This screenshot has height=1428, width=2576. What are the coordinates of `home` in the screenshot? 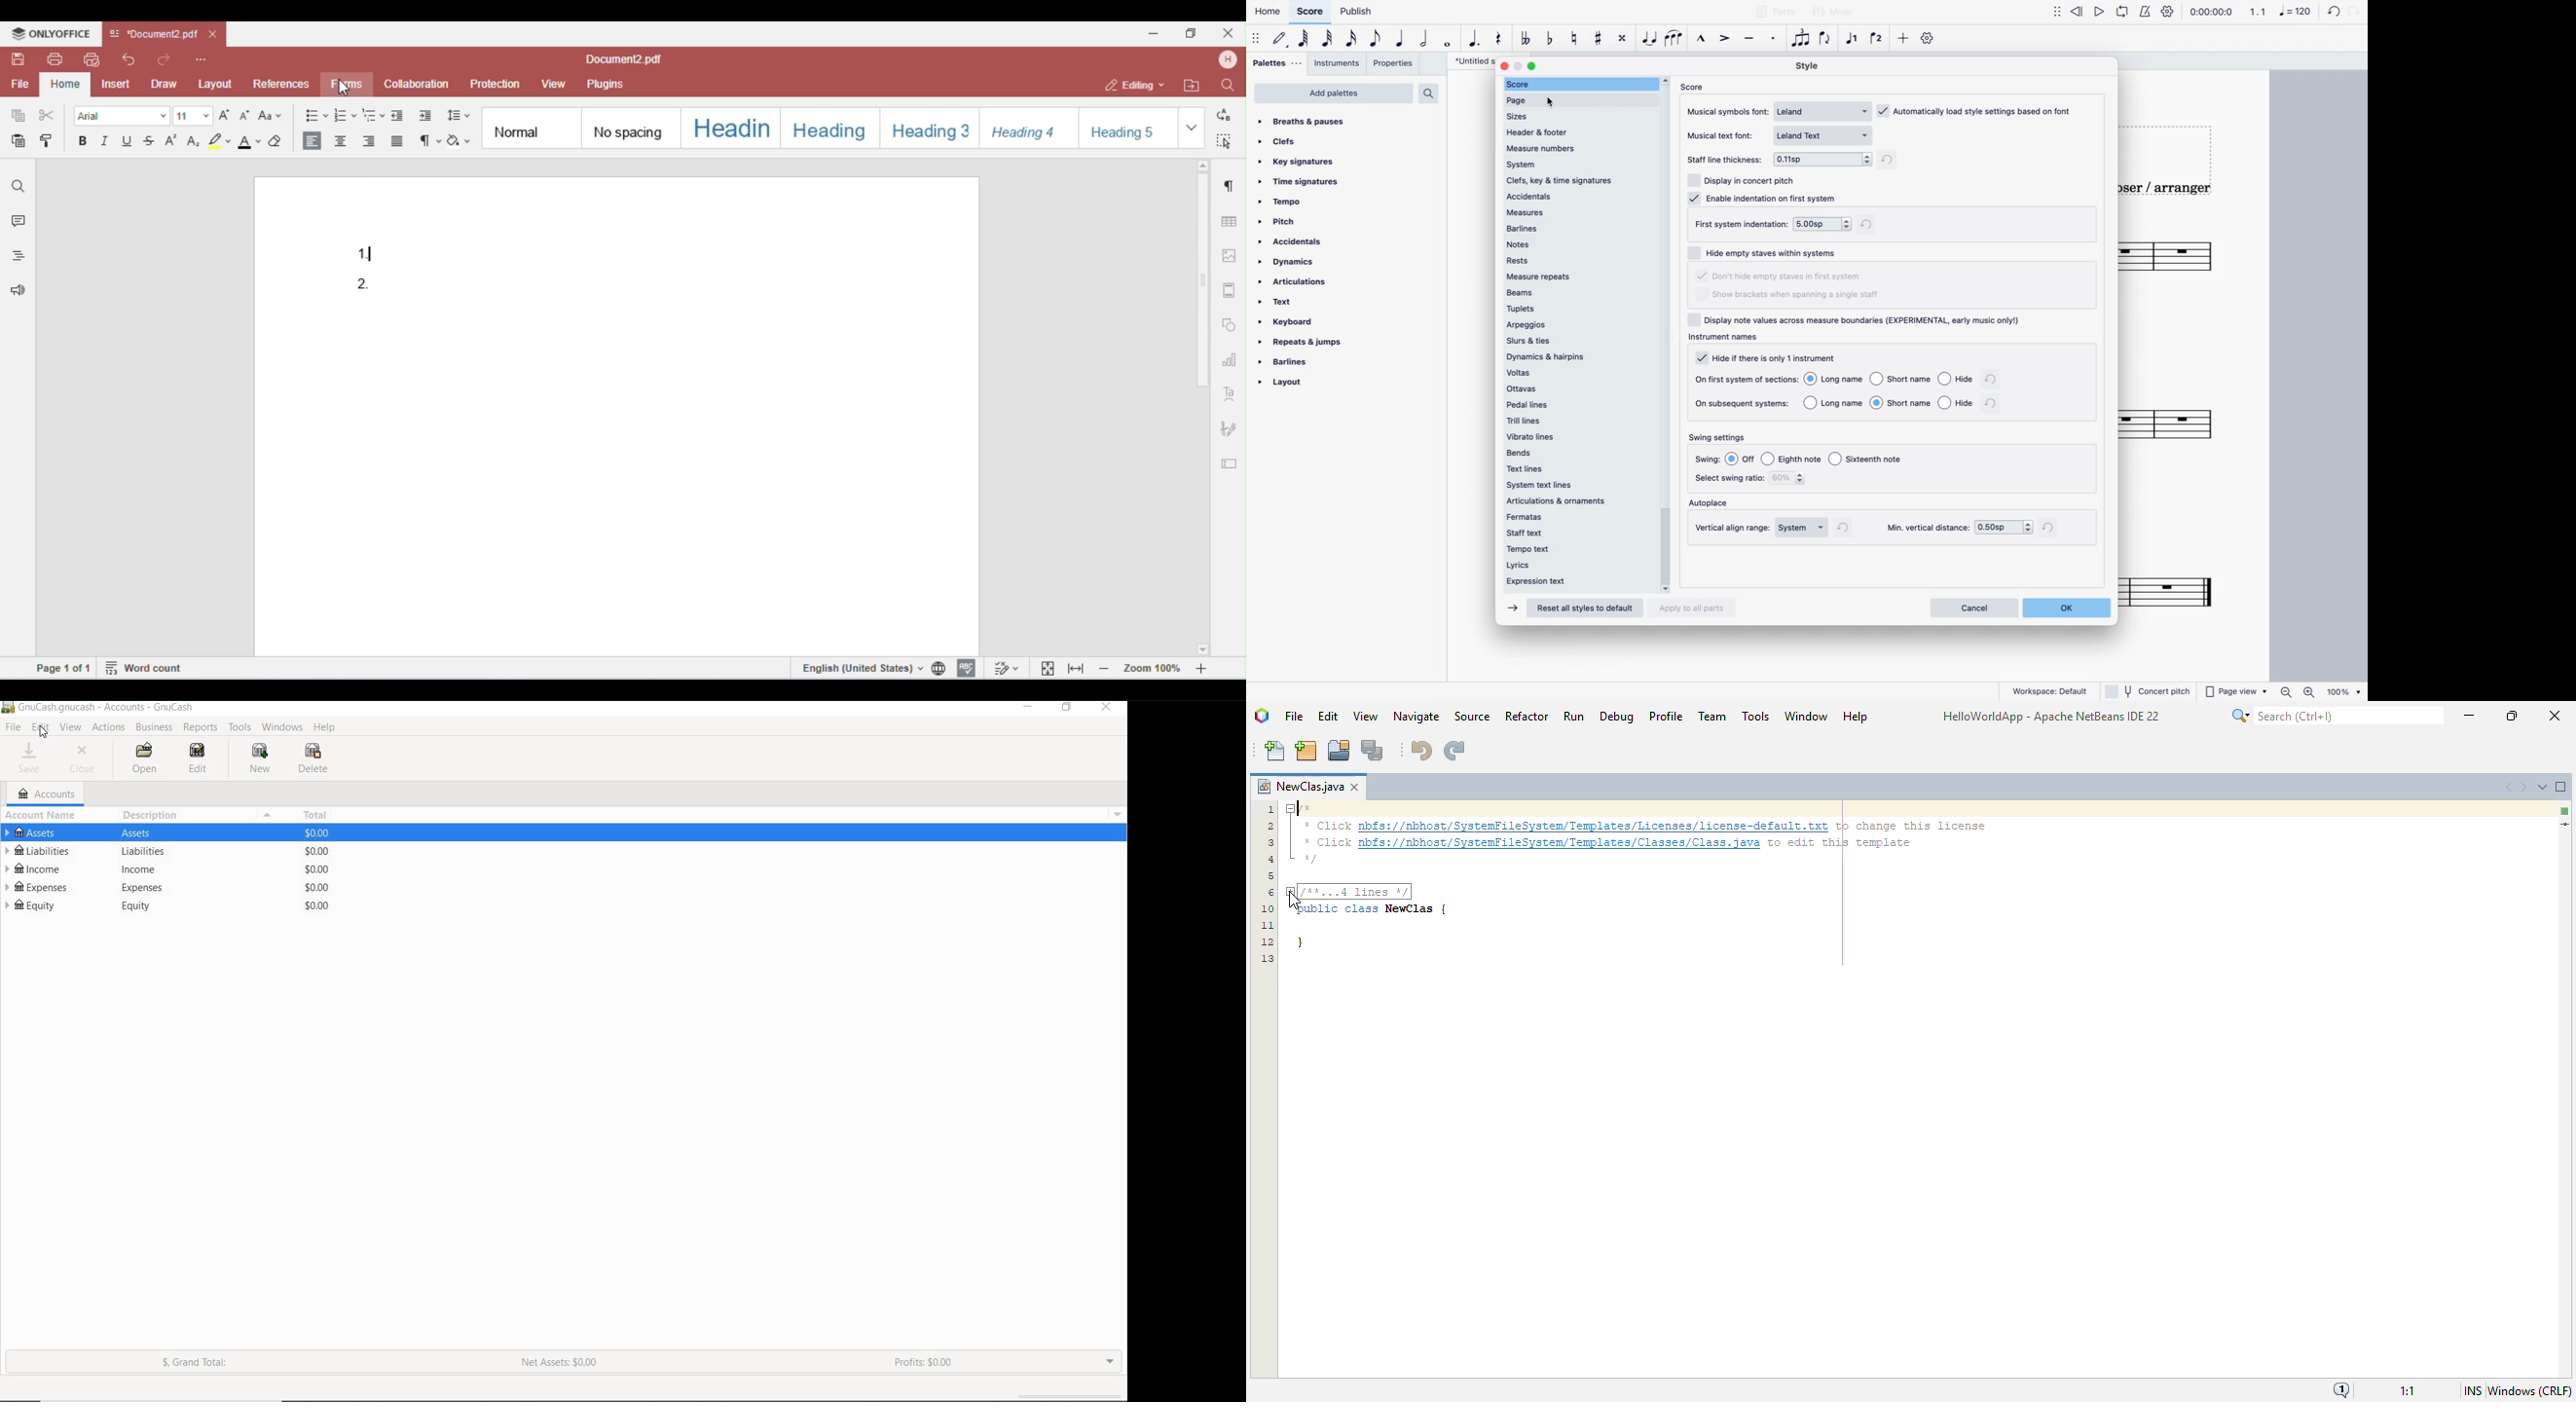 It's located at (1268, 11).